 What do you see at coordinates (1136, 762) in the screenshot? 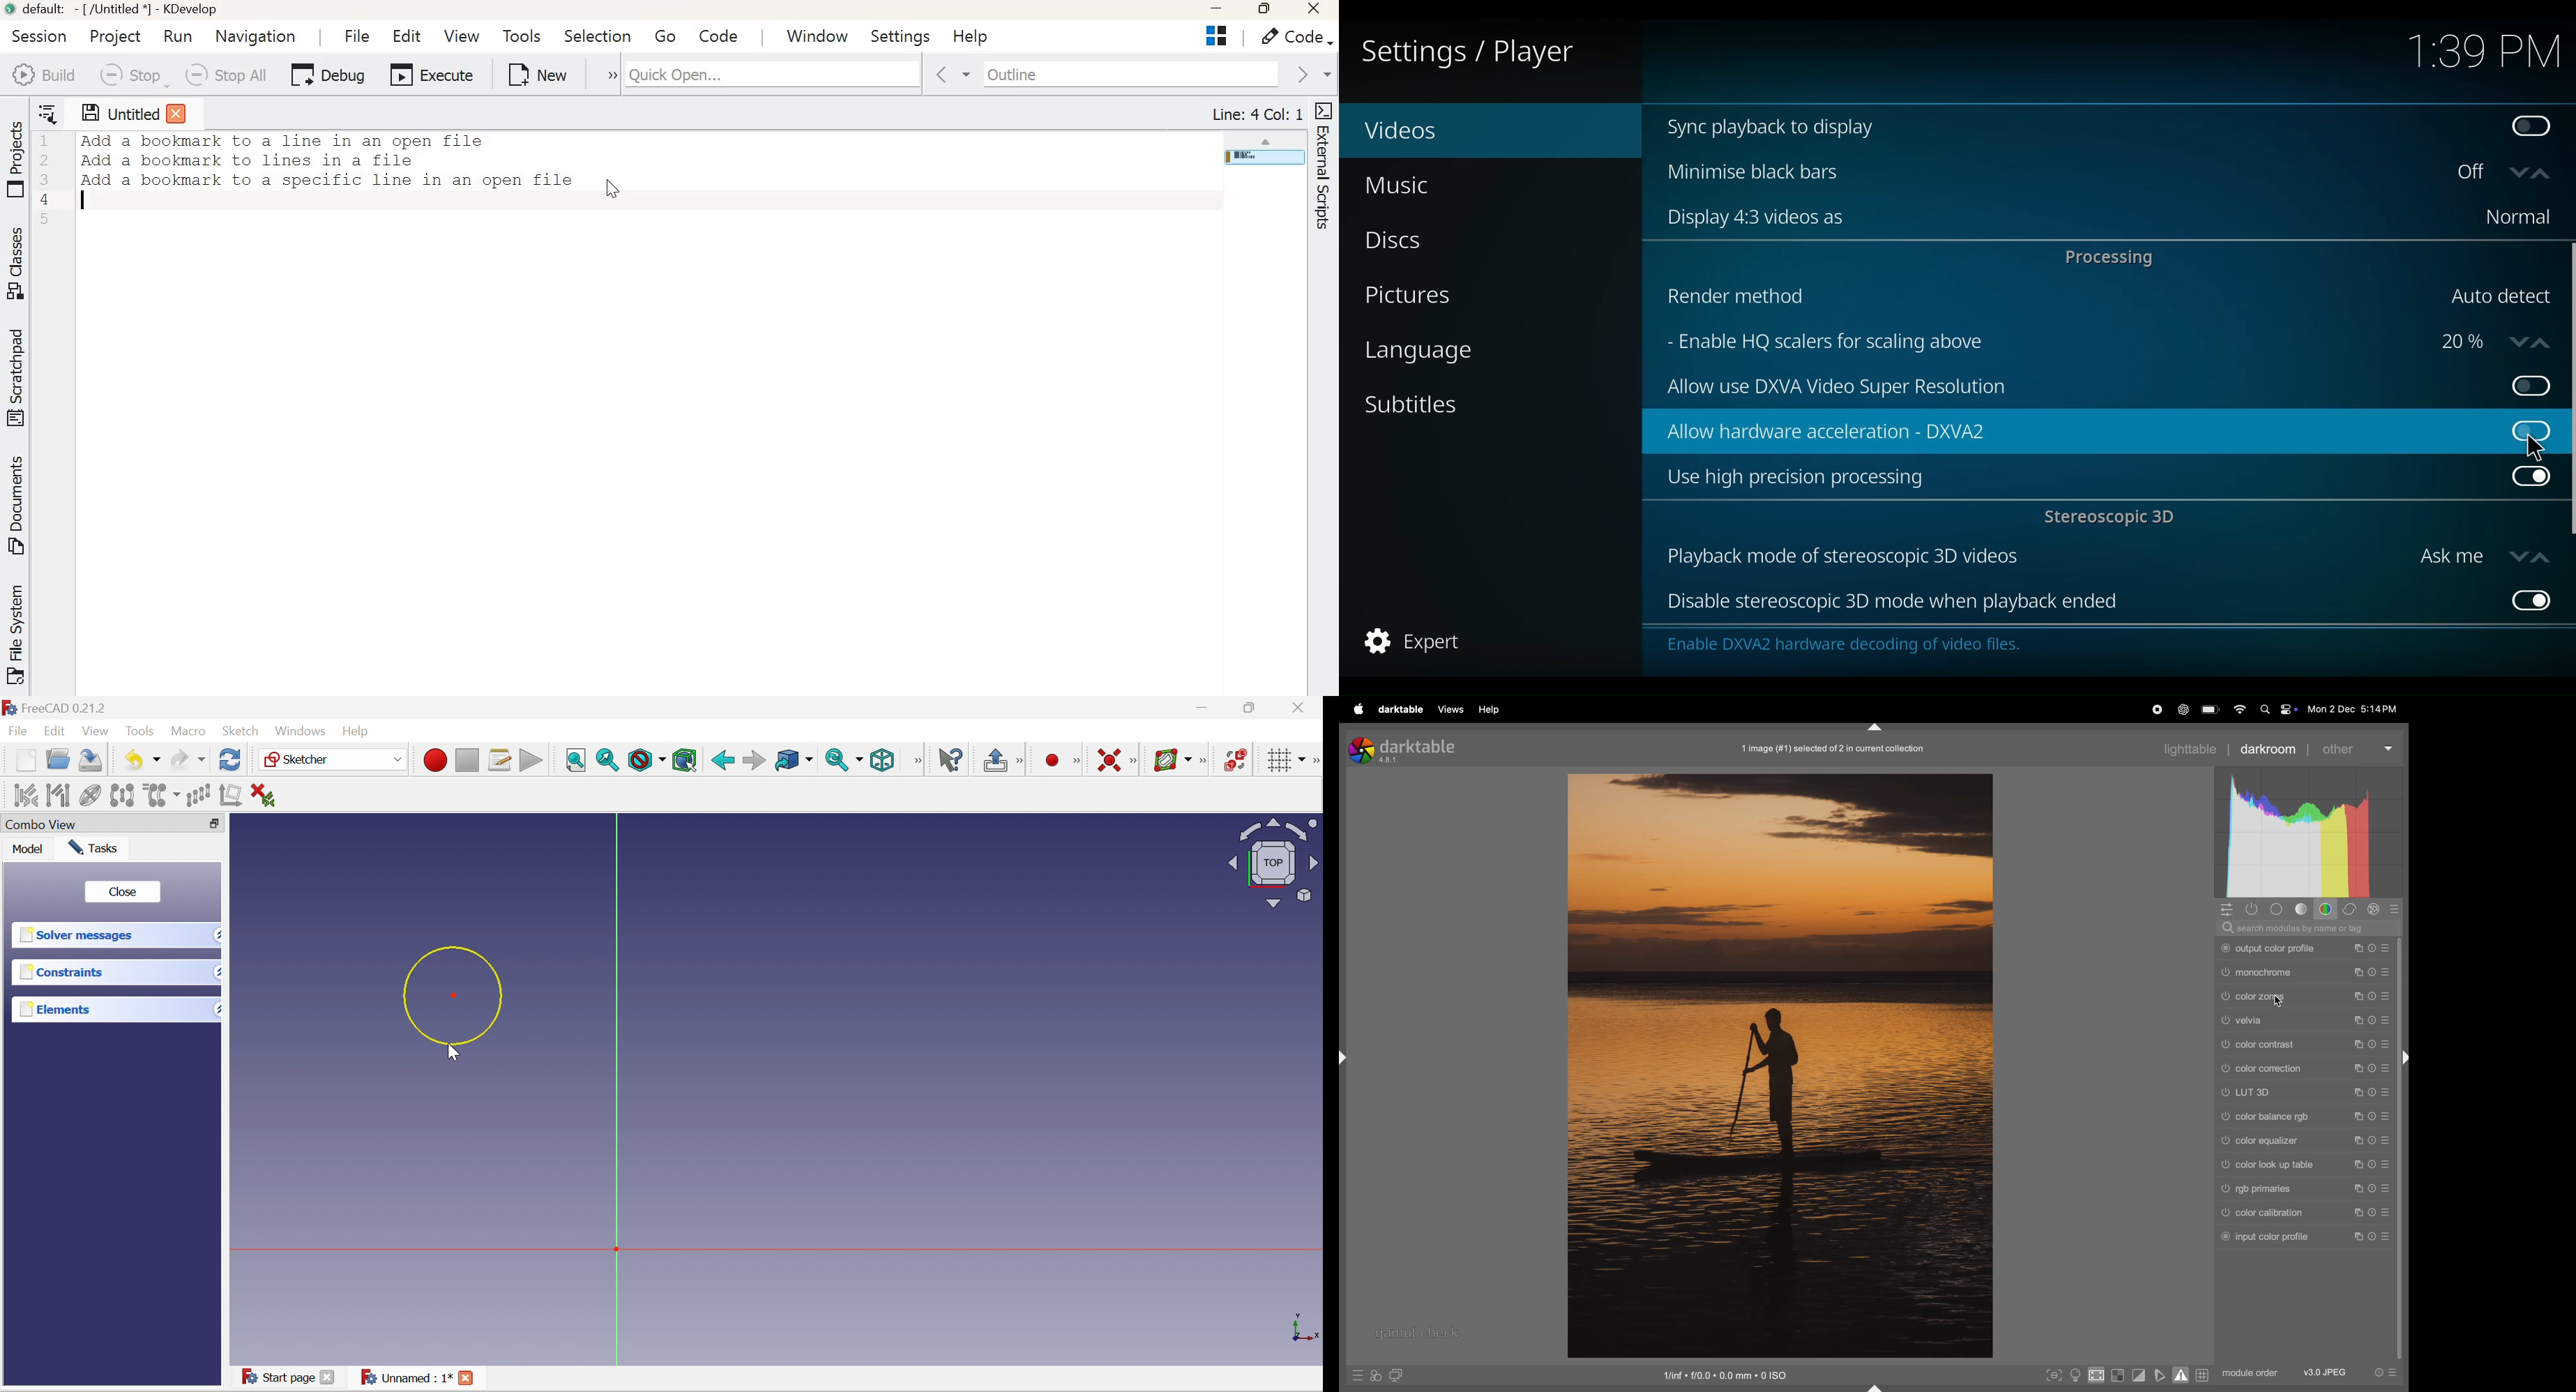
I see `[Sketcher constraints]]` at bounding box center [1136, 762].